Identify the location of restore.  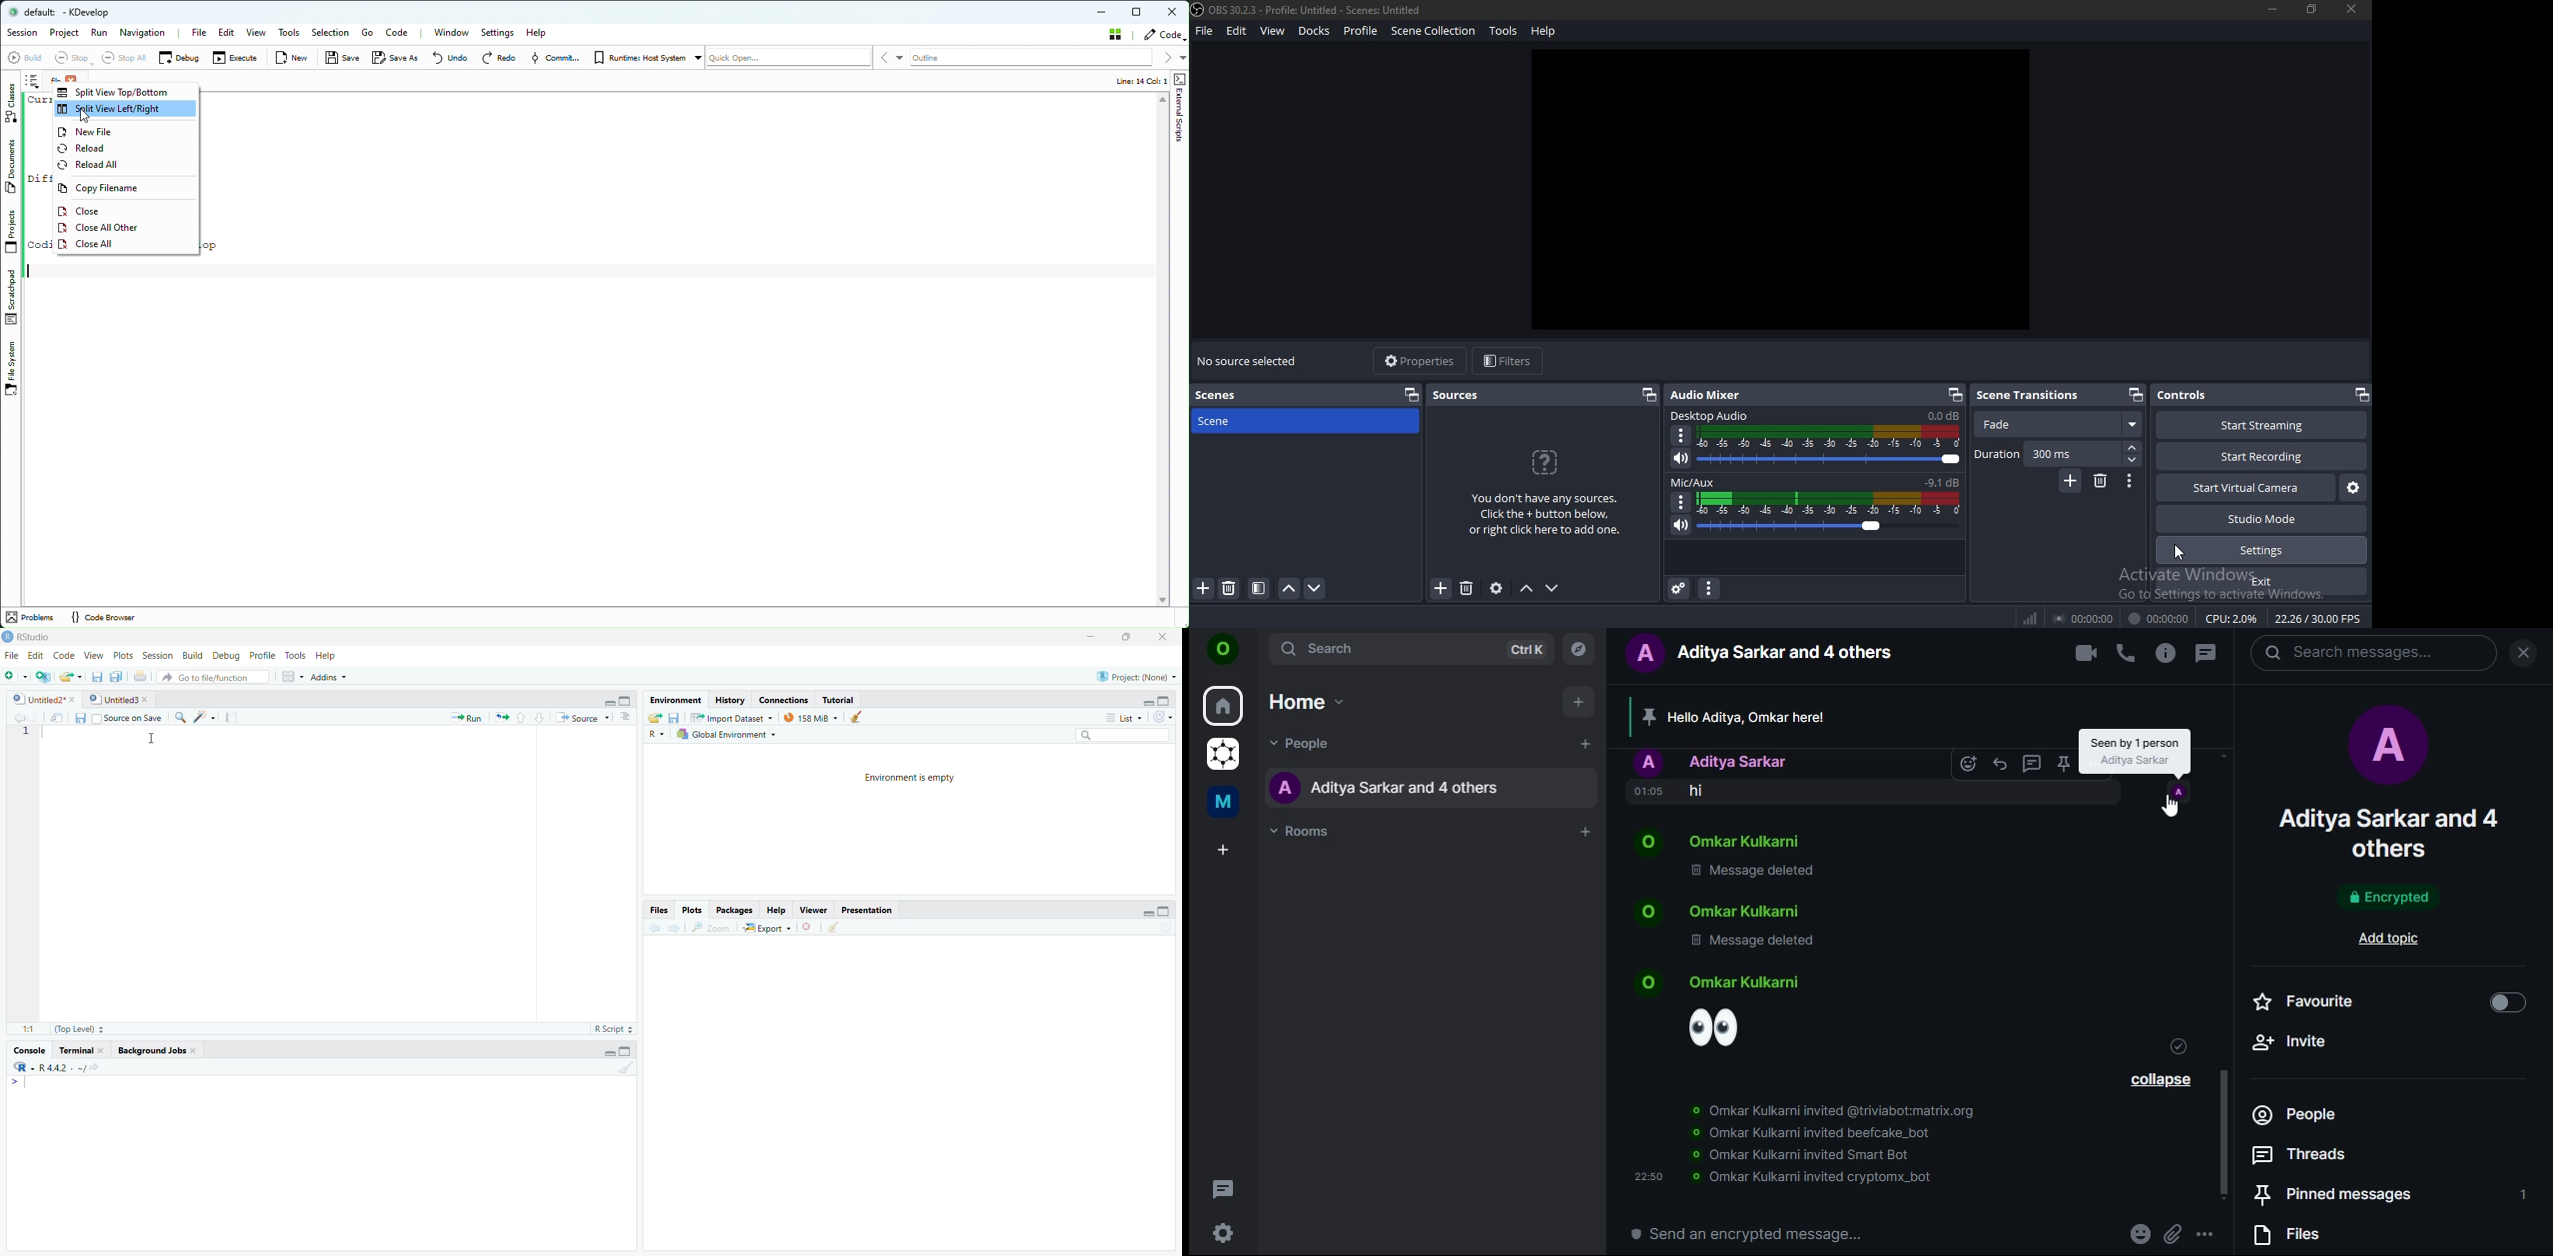
(2311, 8).